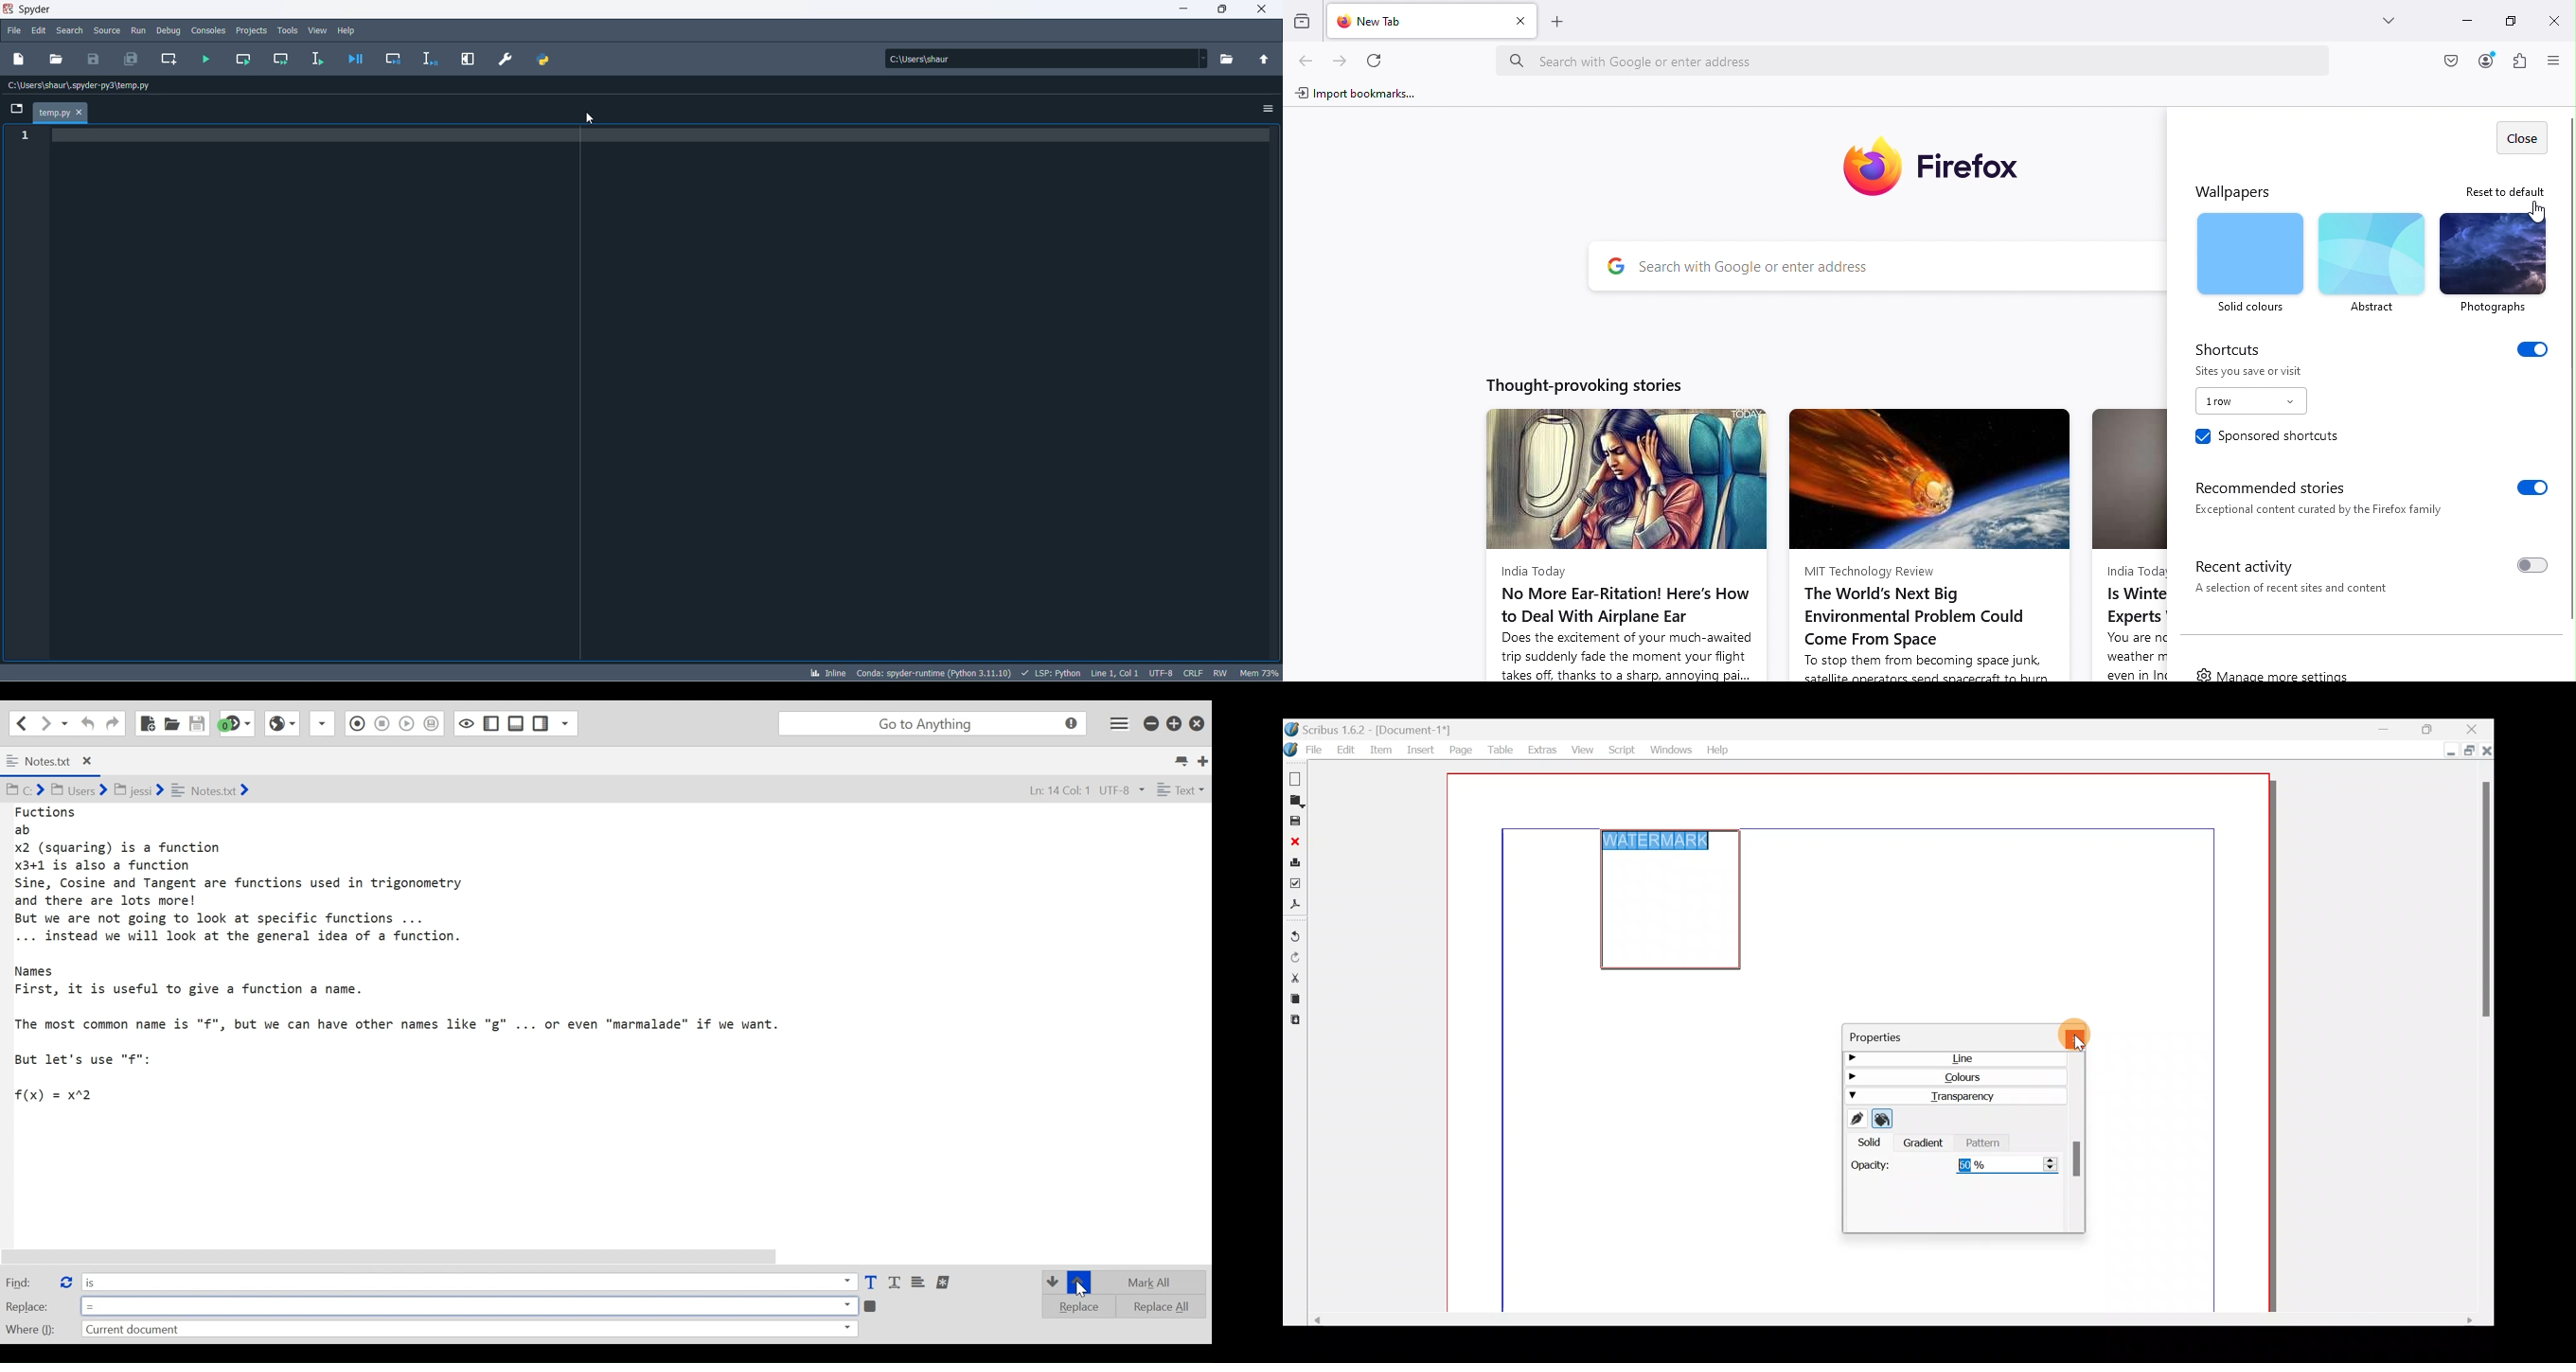 This screenshot has width=2576, height=1372. Describe the element at coordinates (316, 58) in the screenshot. I see `run selection` at that location.